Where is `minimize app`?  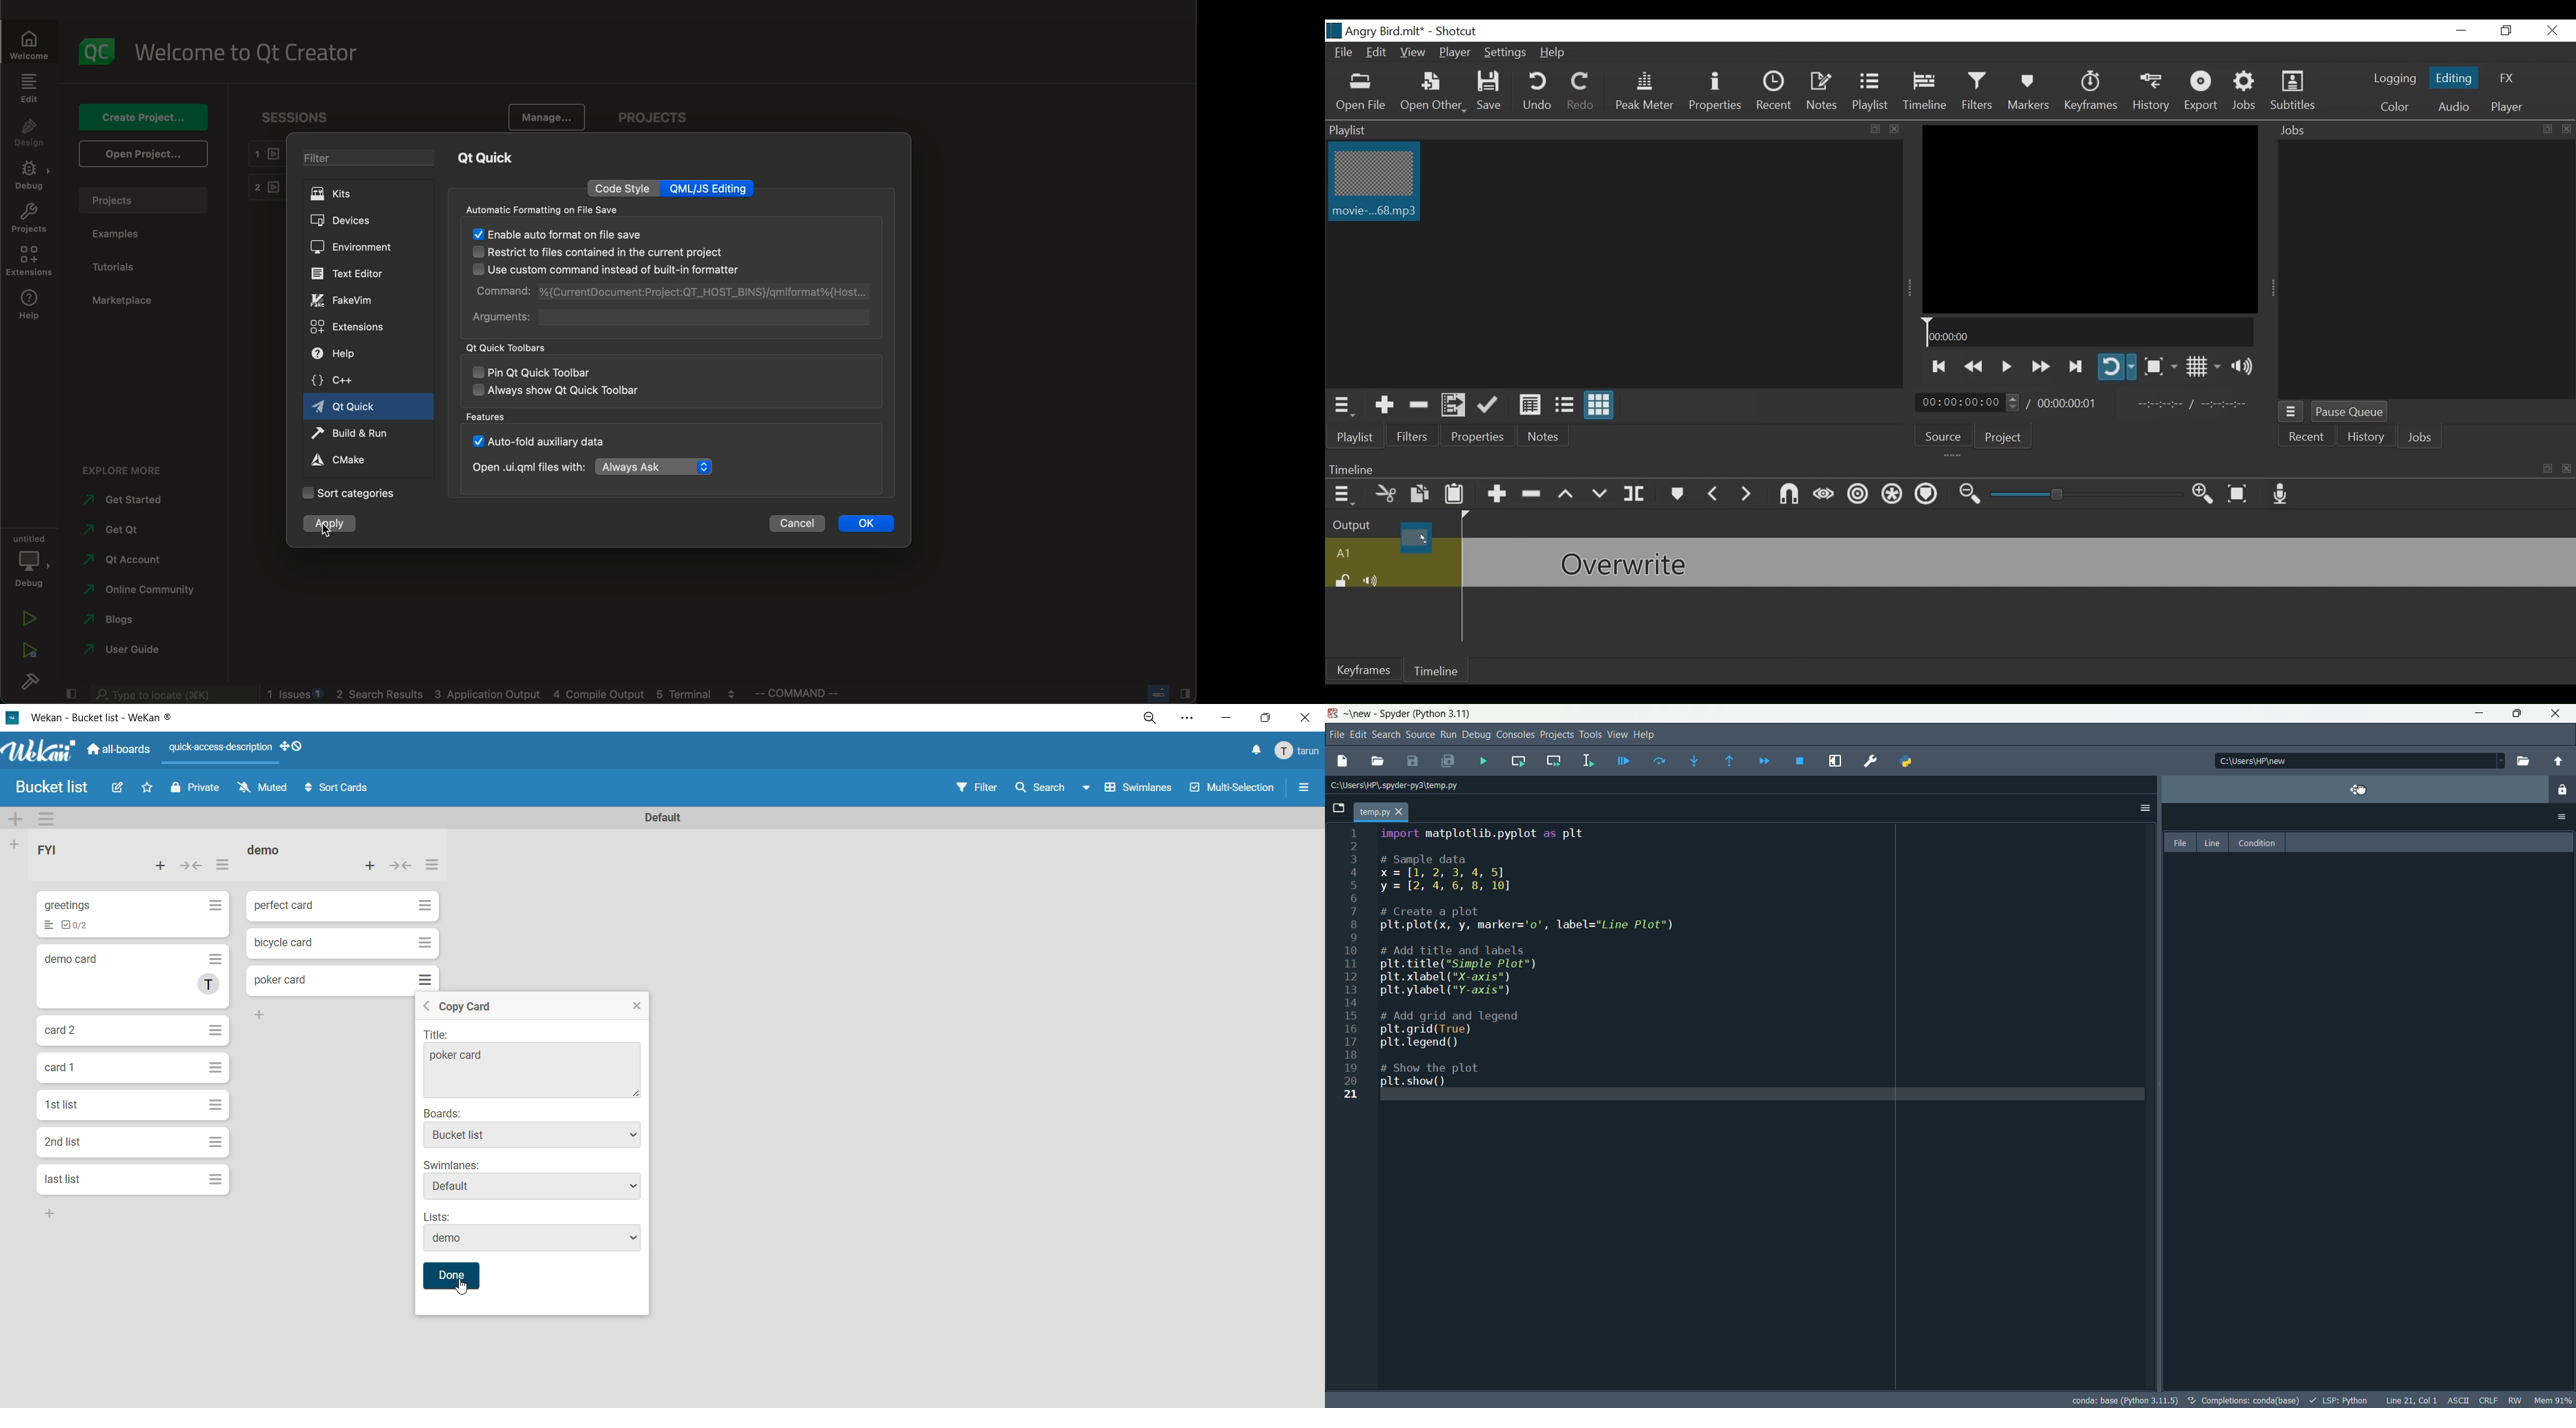 minimize app is located at coordinates (2478, 713).